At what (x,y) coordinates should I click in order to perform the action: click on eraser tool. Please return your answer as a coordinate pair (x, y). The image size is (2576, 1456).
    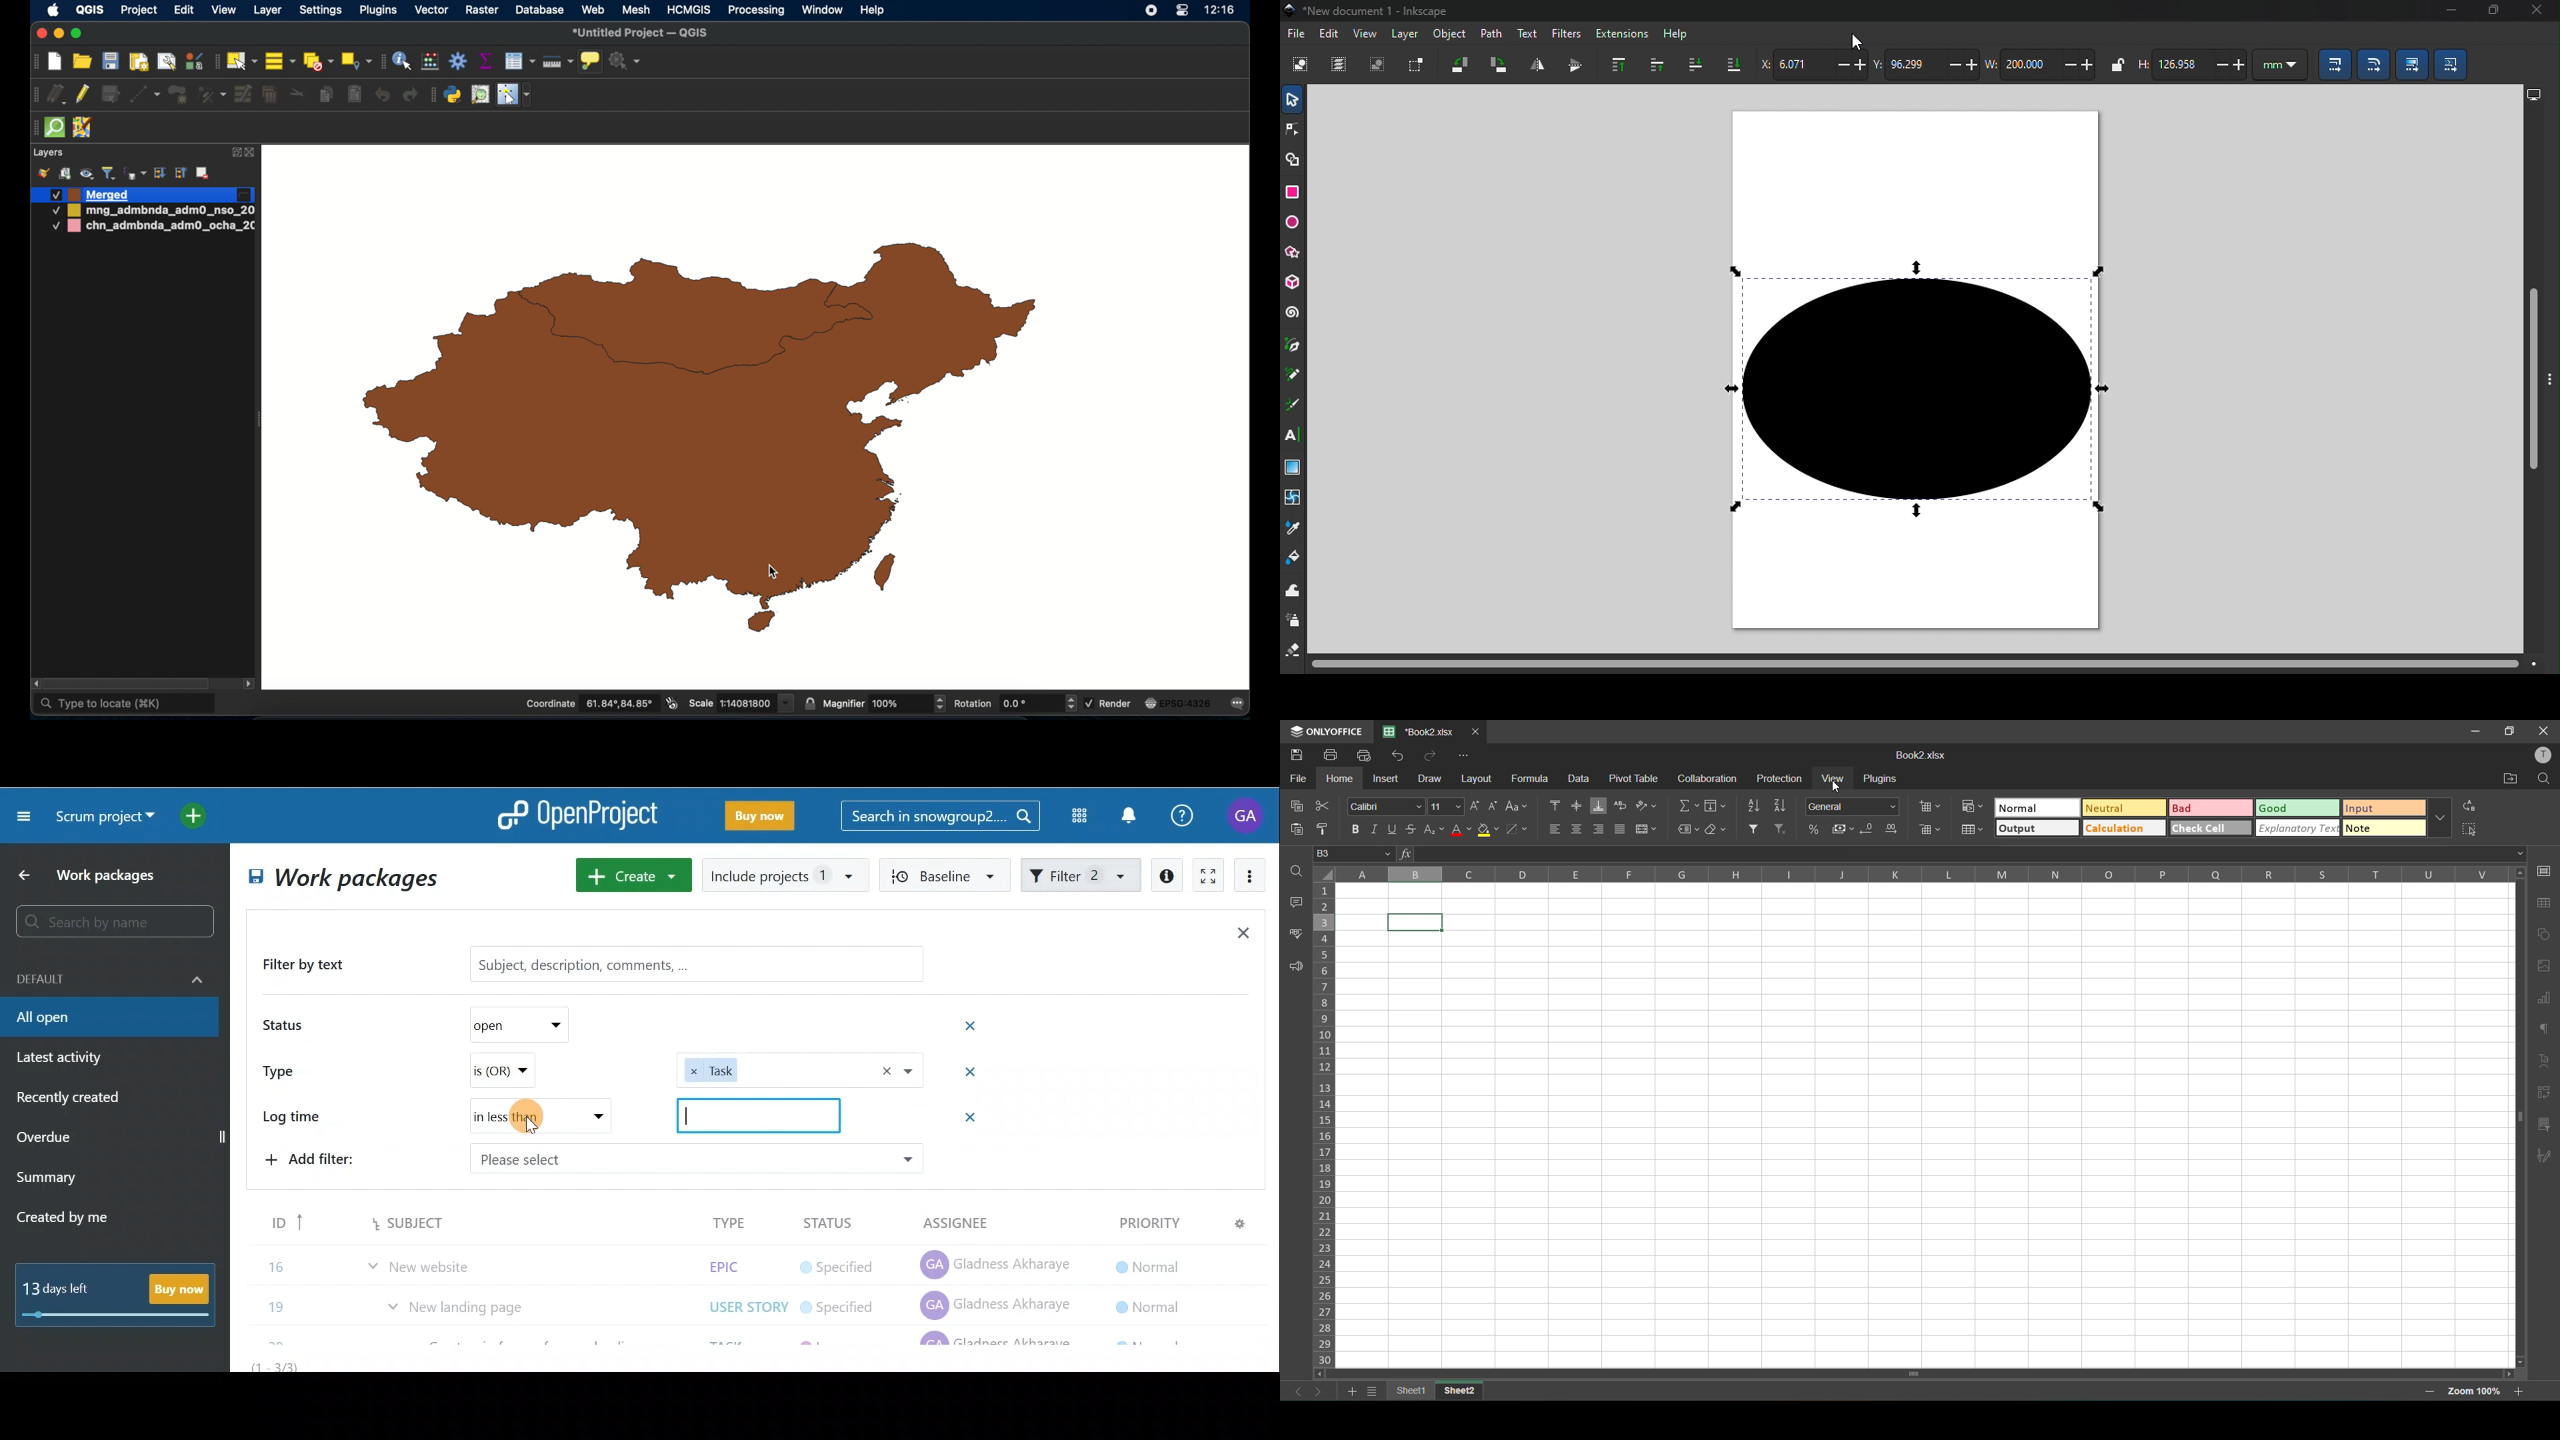
    Looking at the image, I should click on (1294, 652).